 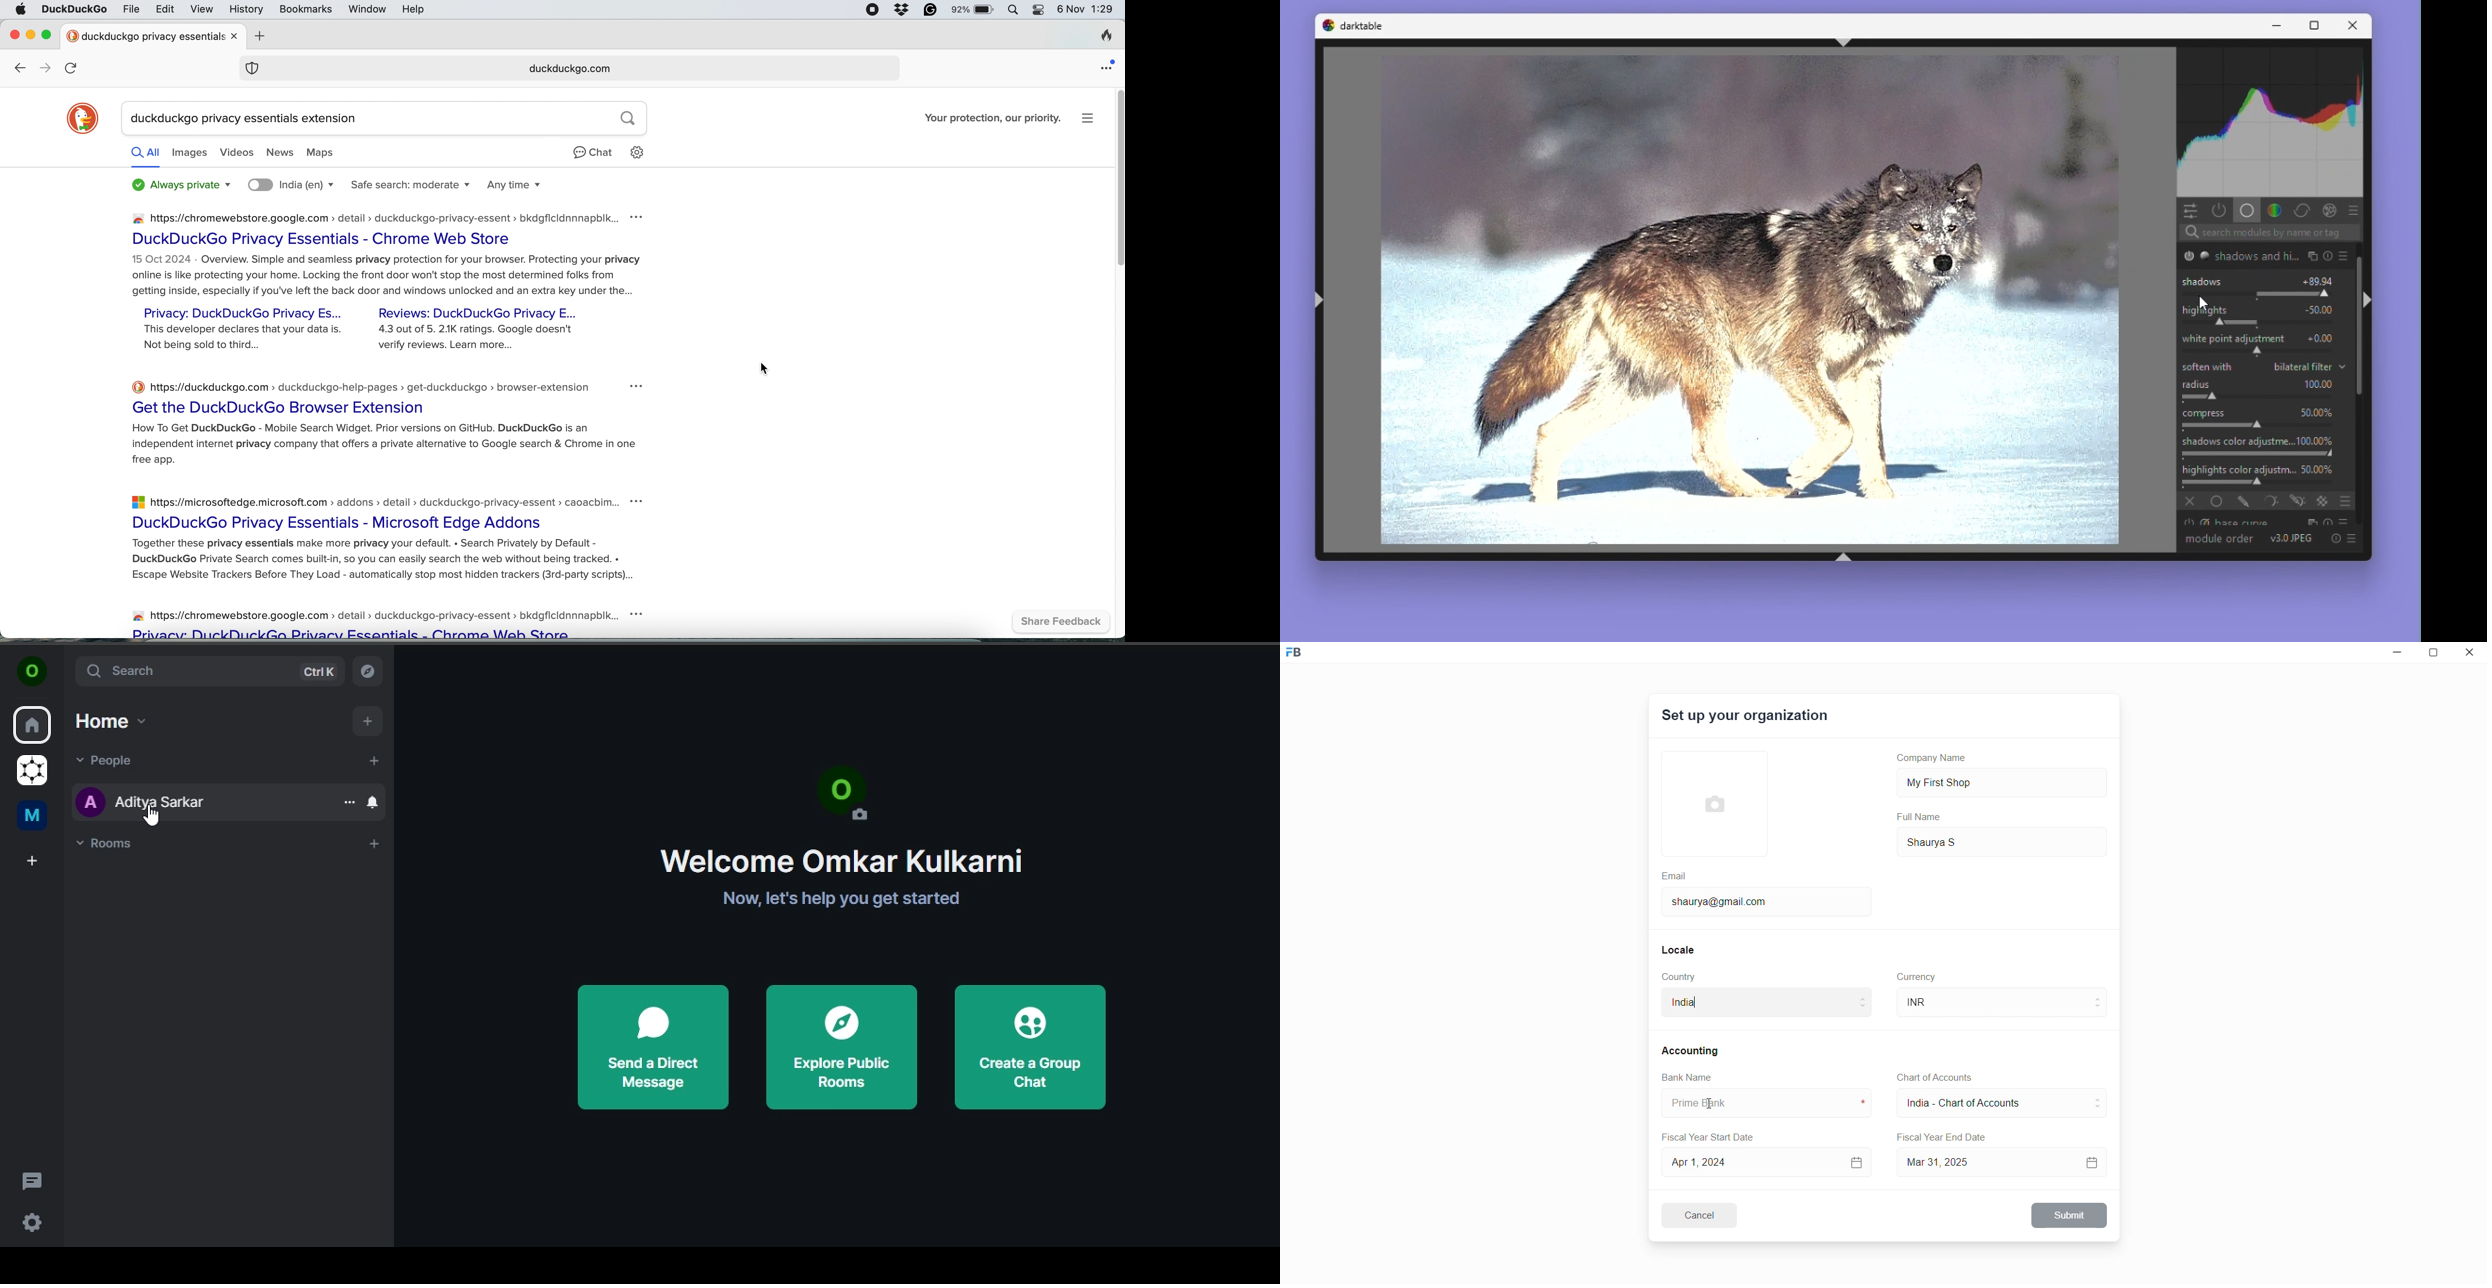 What do you see at coordinates (210, 672) in the screenshot?
I see `search` at bounding box center [210, 672].